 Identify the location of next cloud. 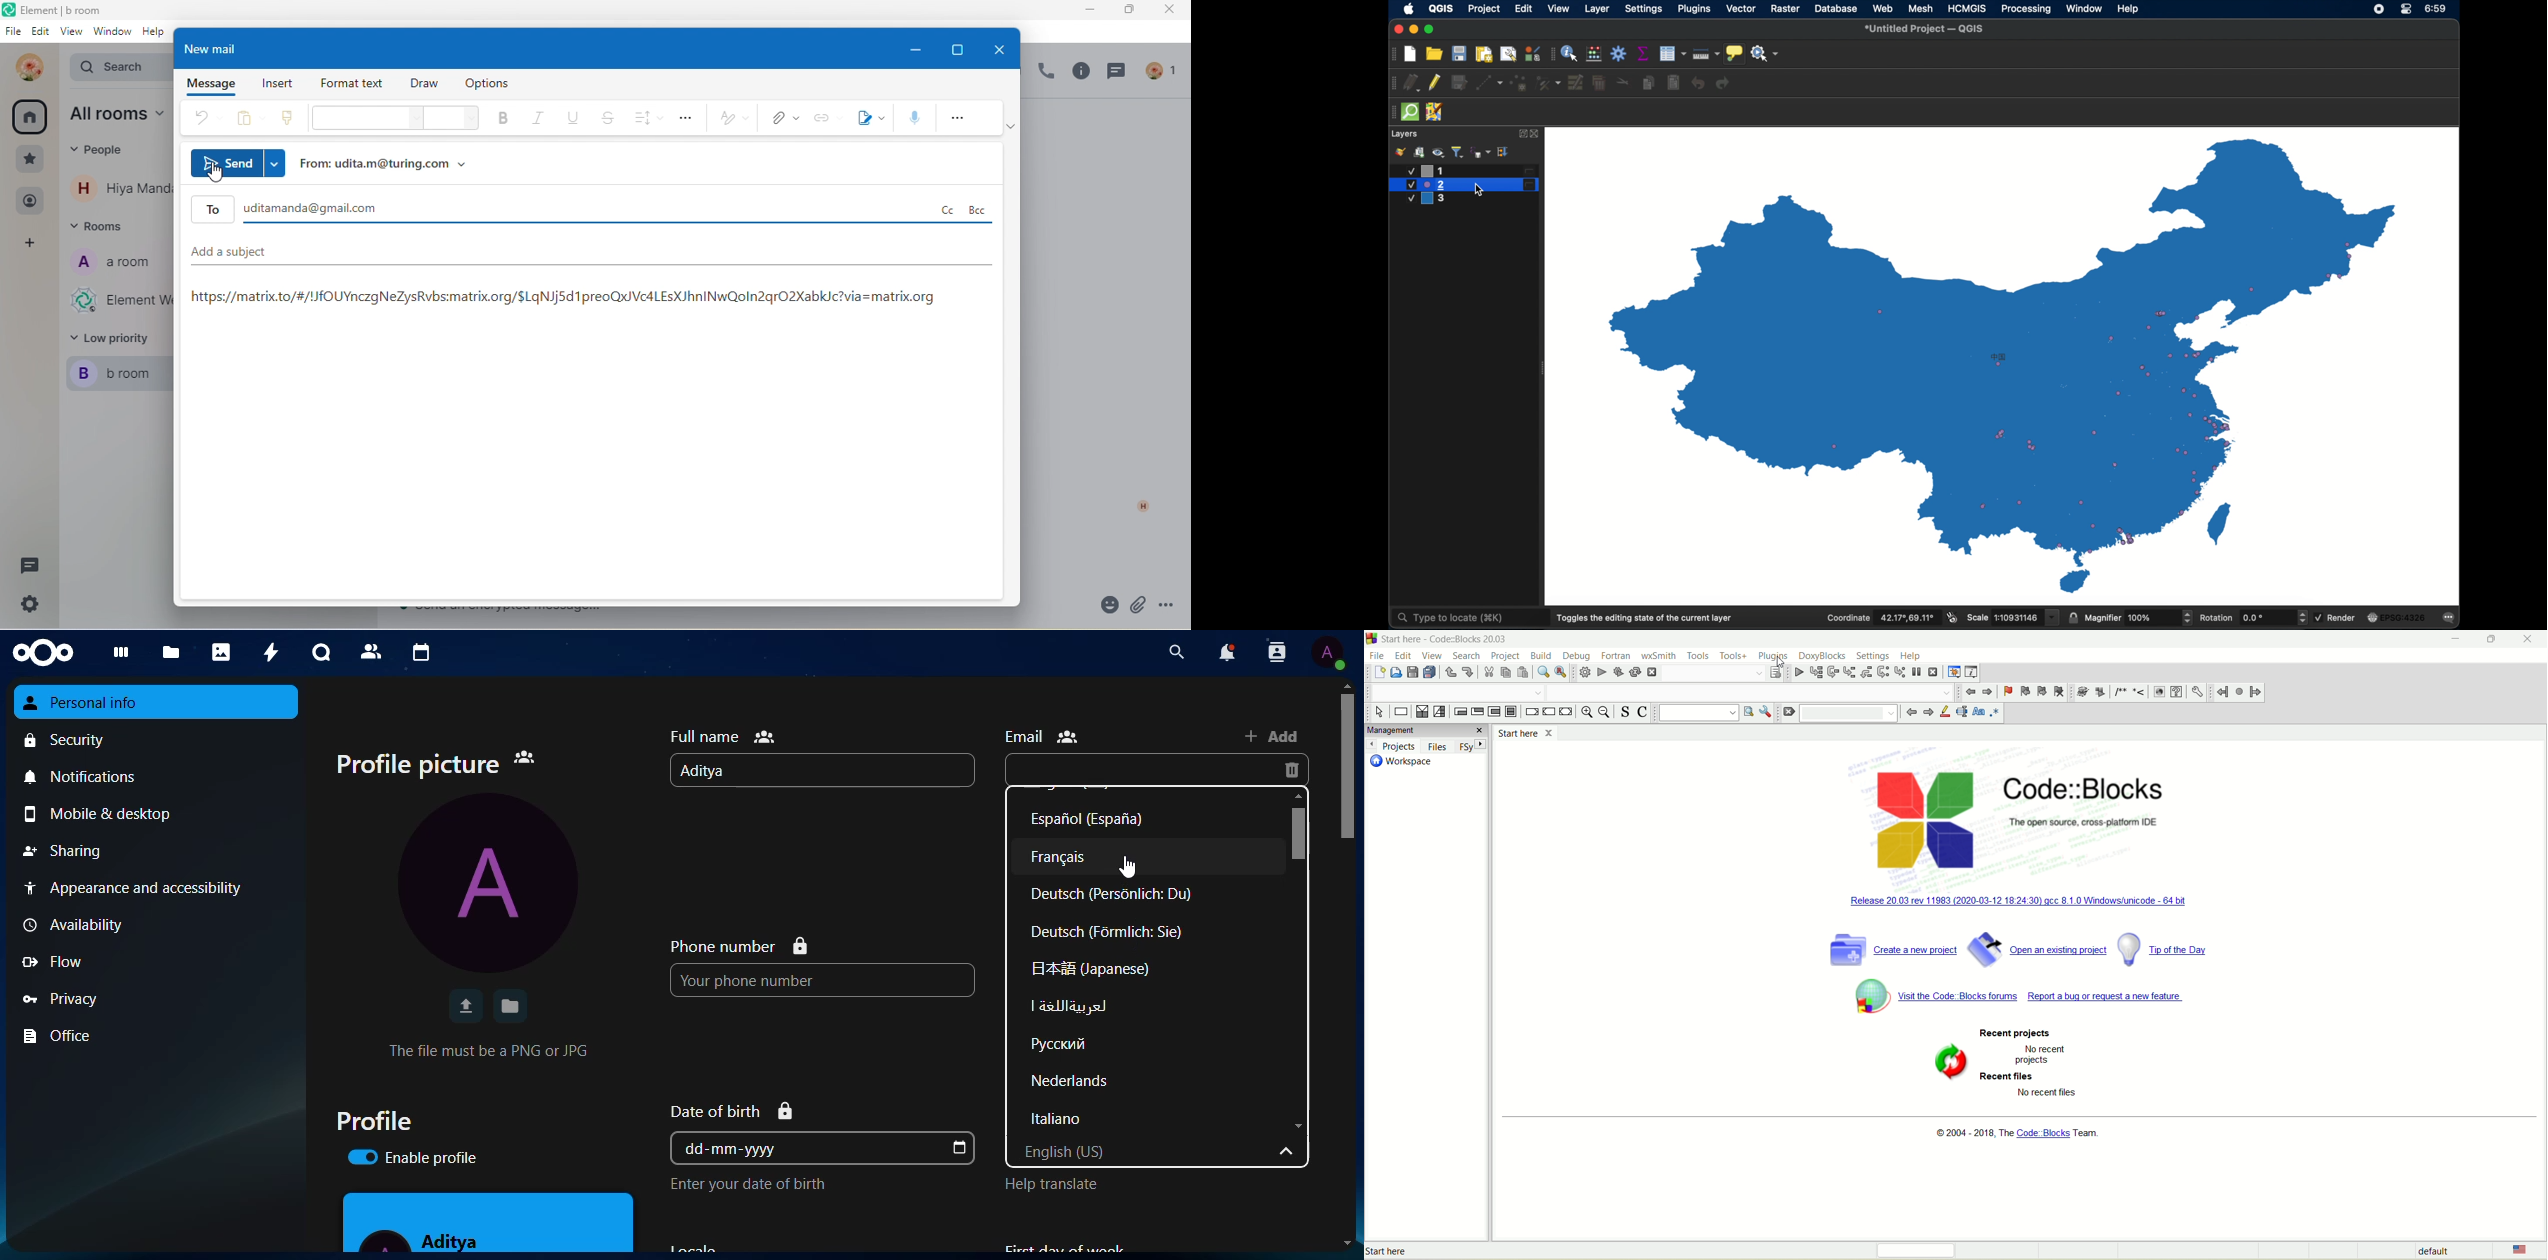
(50, 652).